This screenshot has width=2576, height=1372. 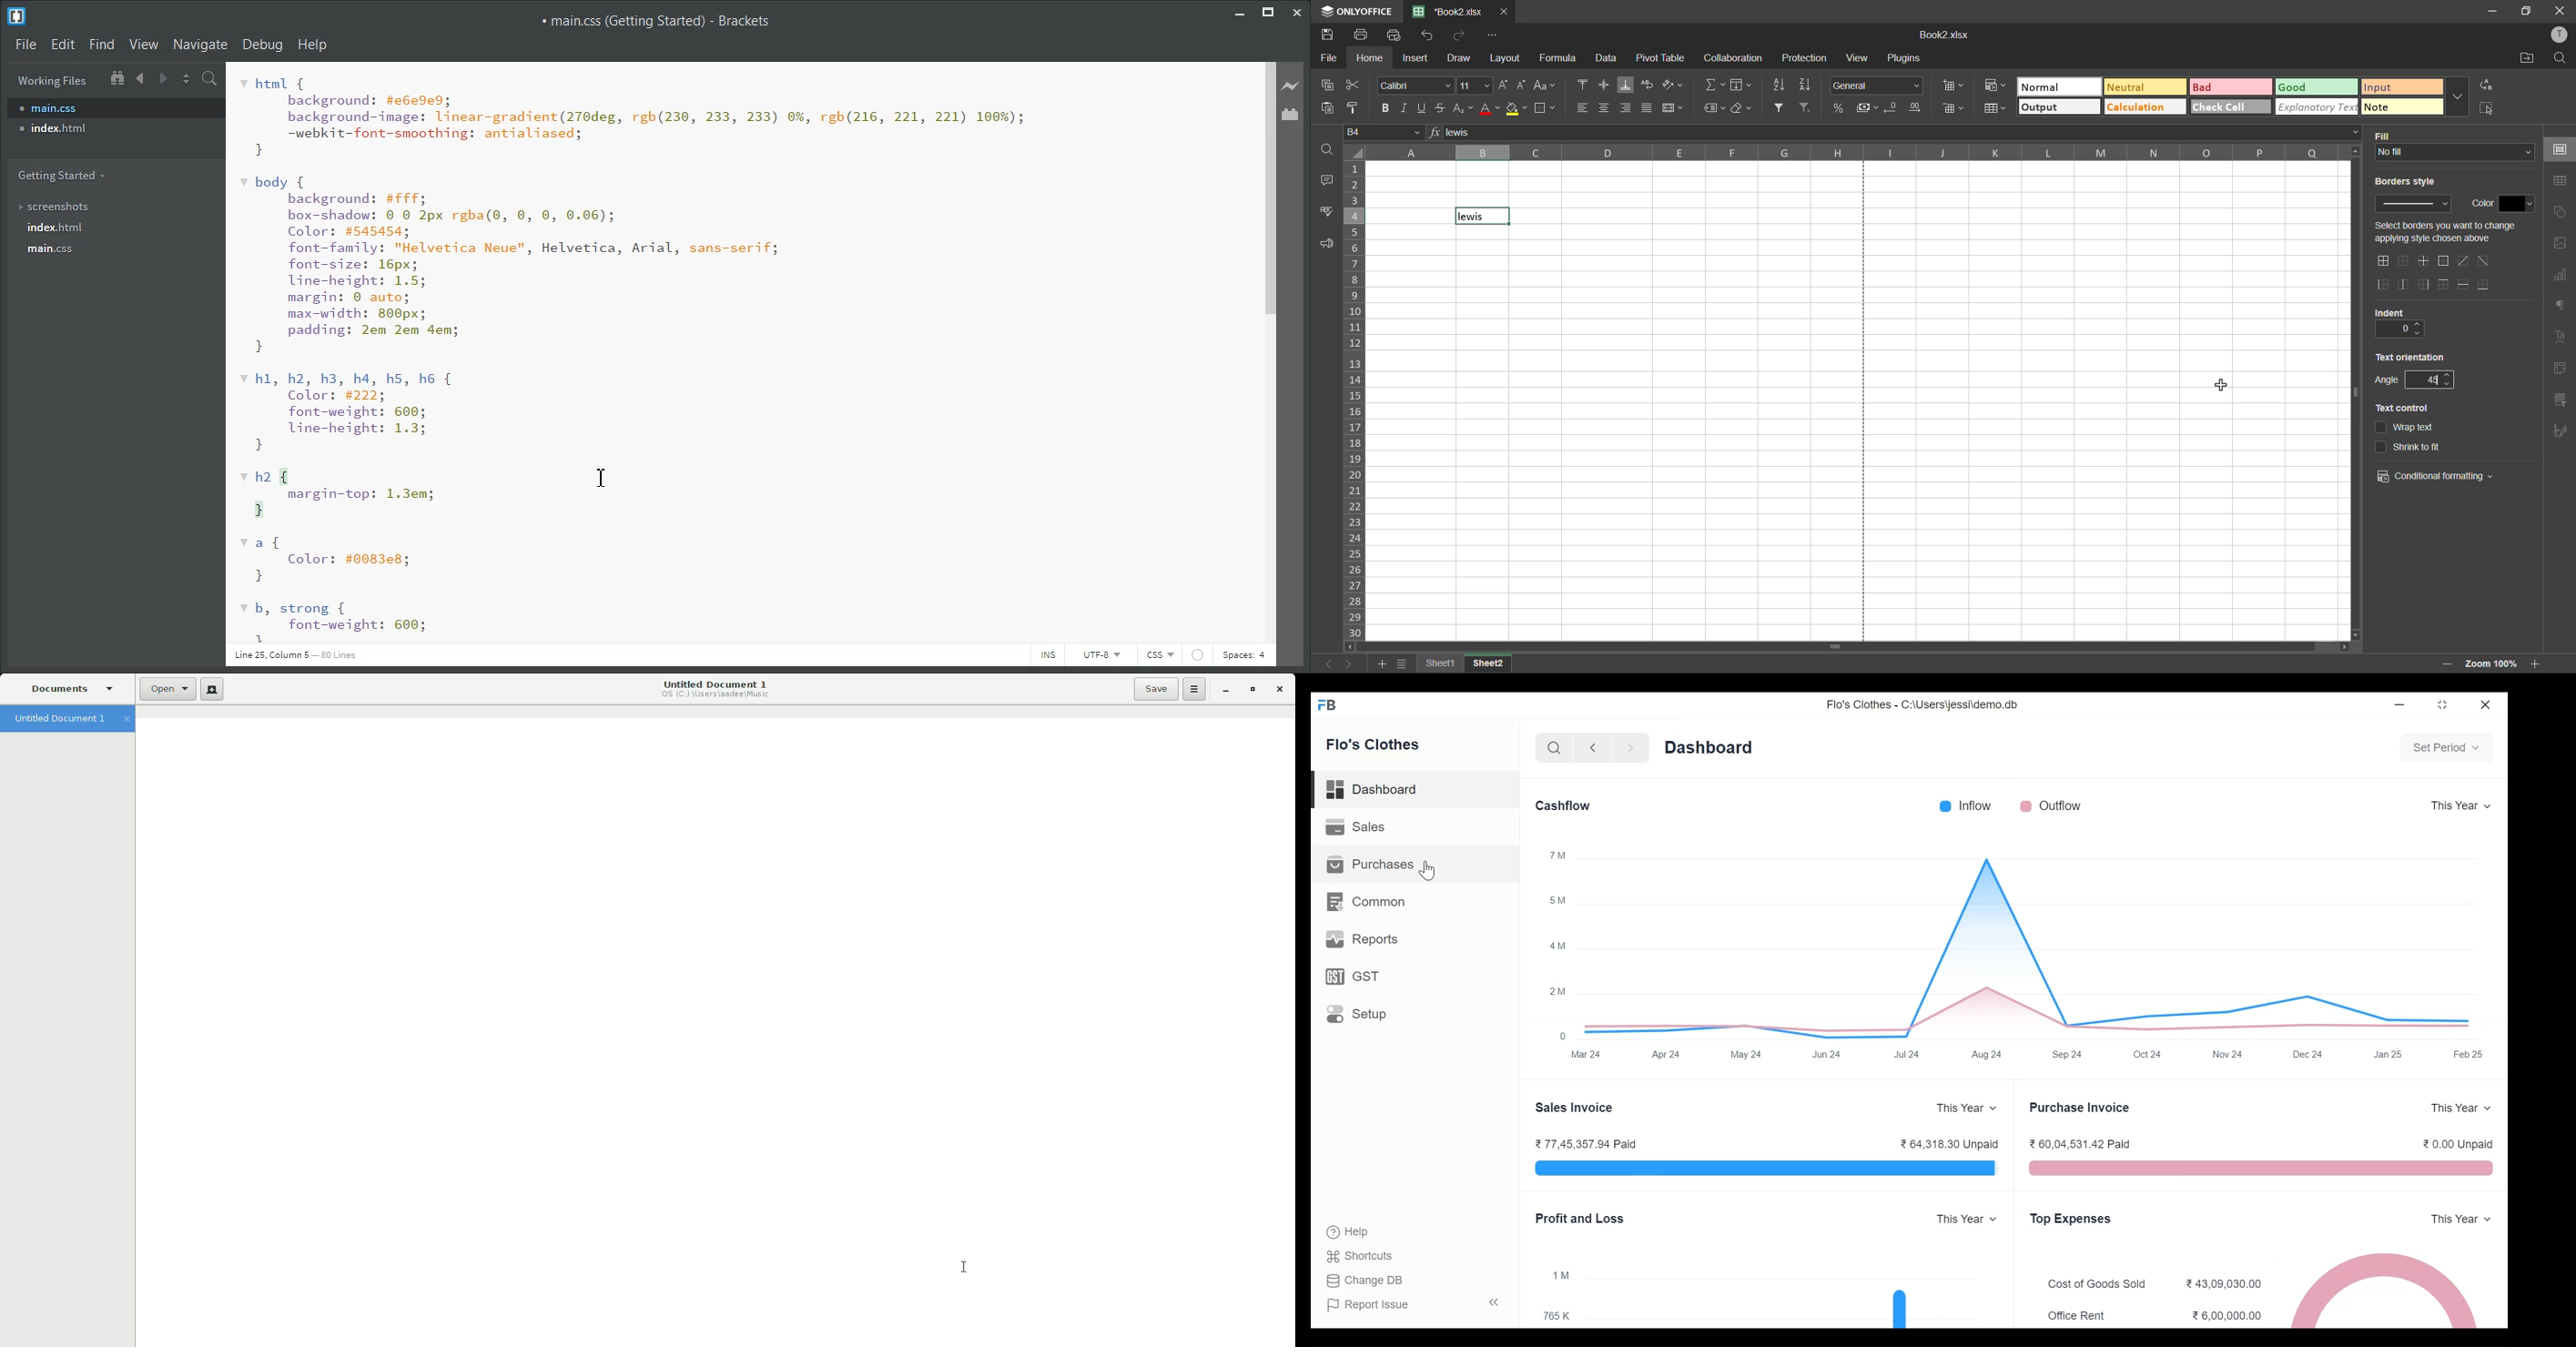 I want to click on Outflow, so click(x=2061, y=805).